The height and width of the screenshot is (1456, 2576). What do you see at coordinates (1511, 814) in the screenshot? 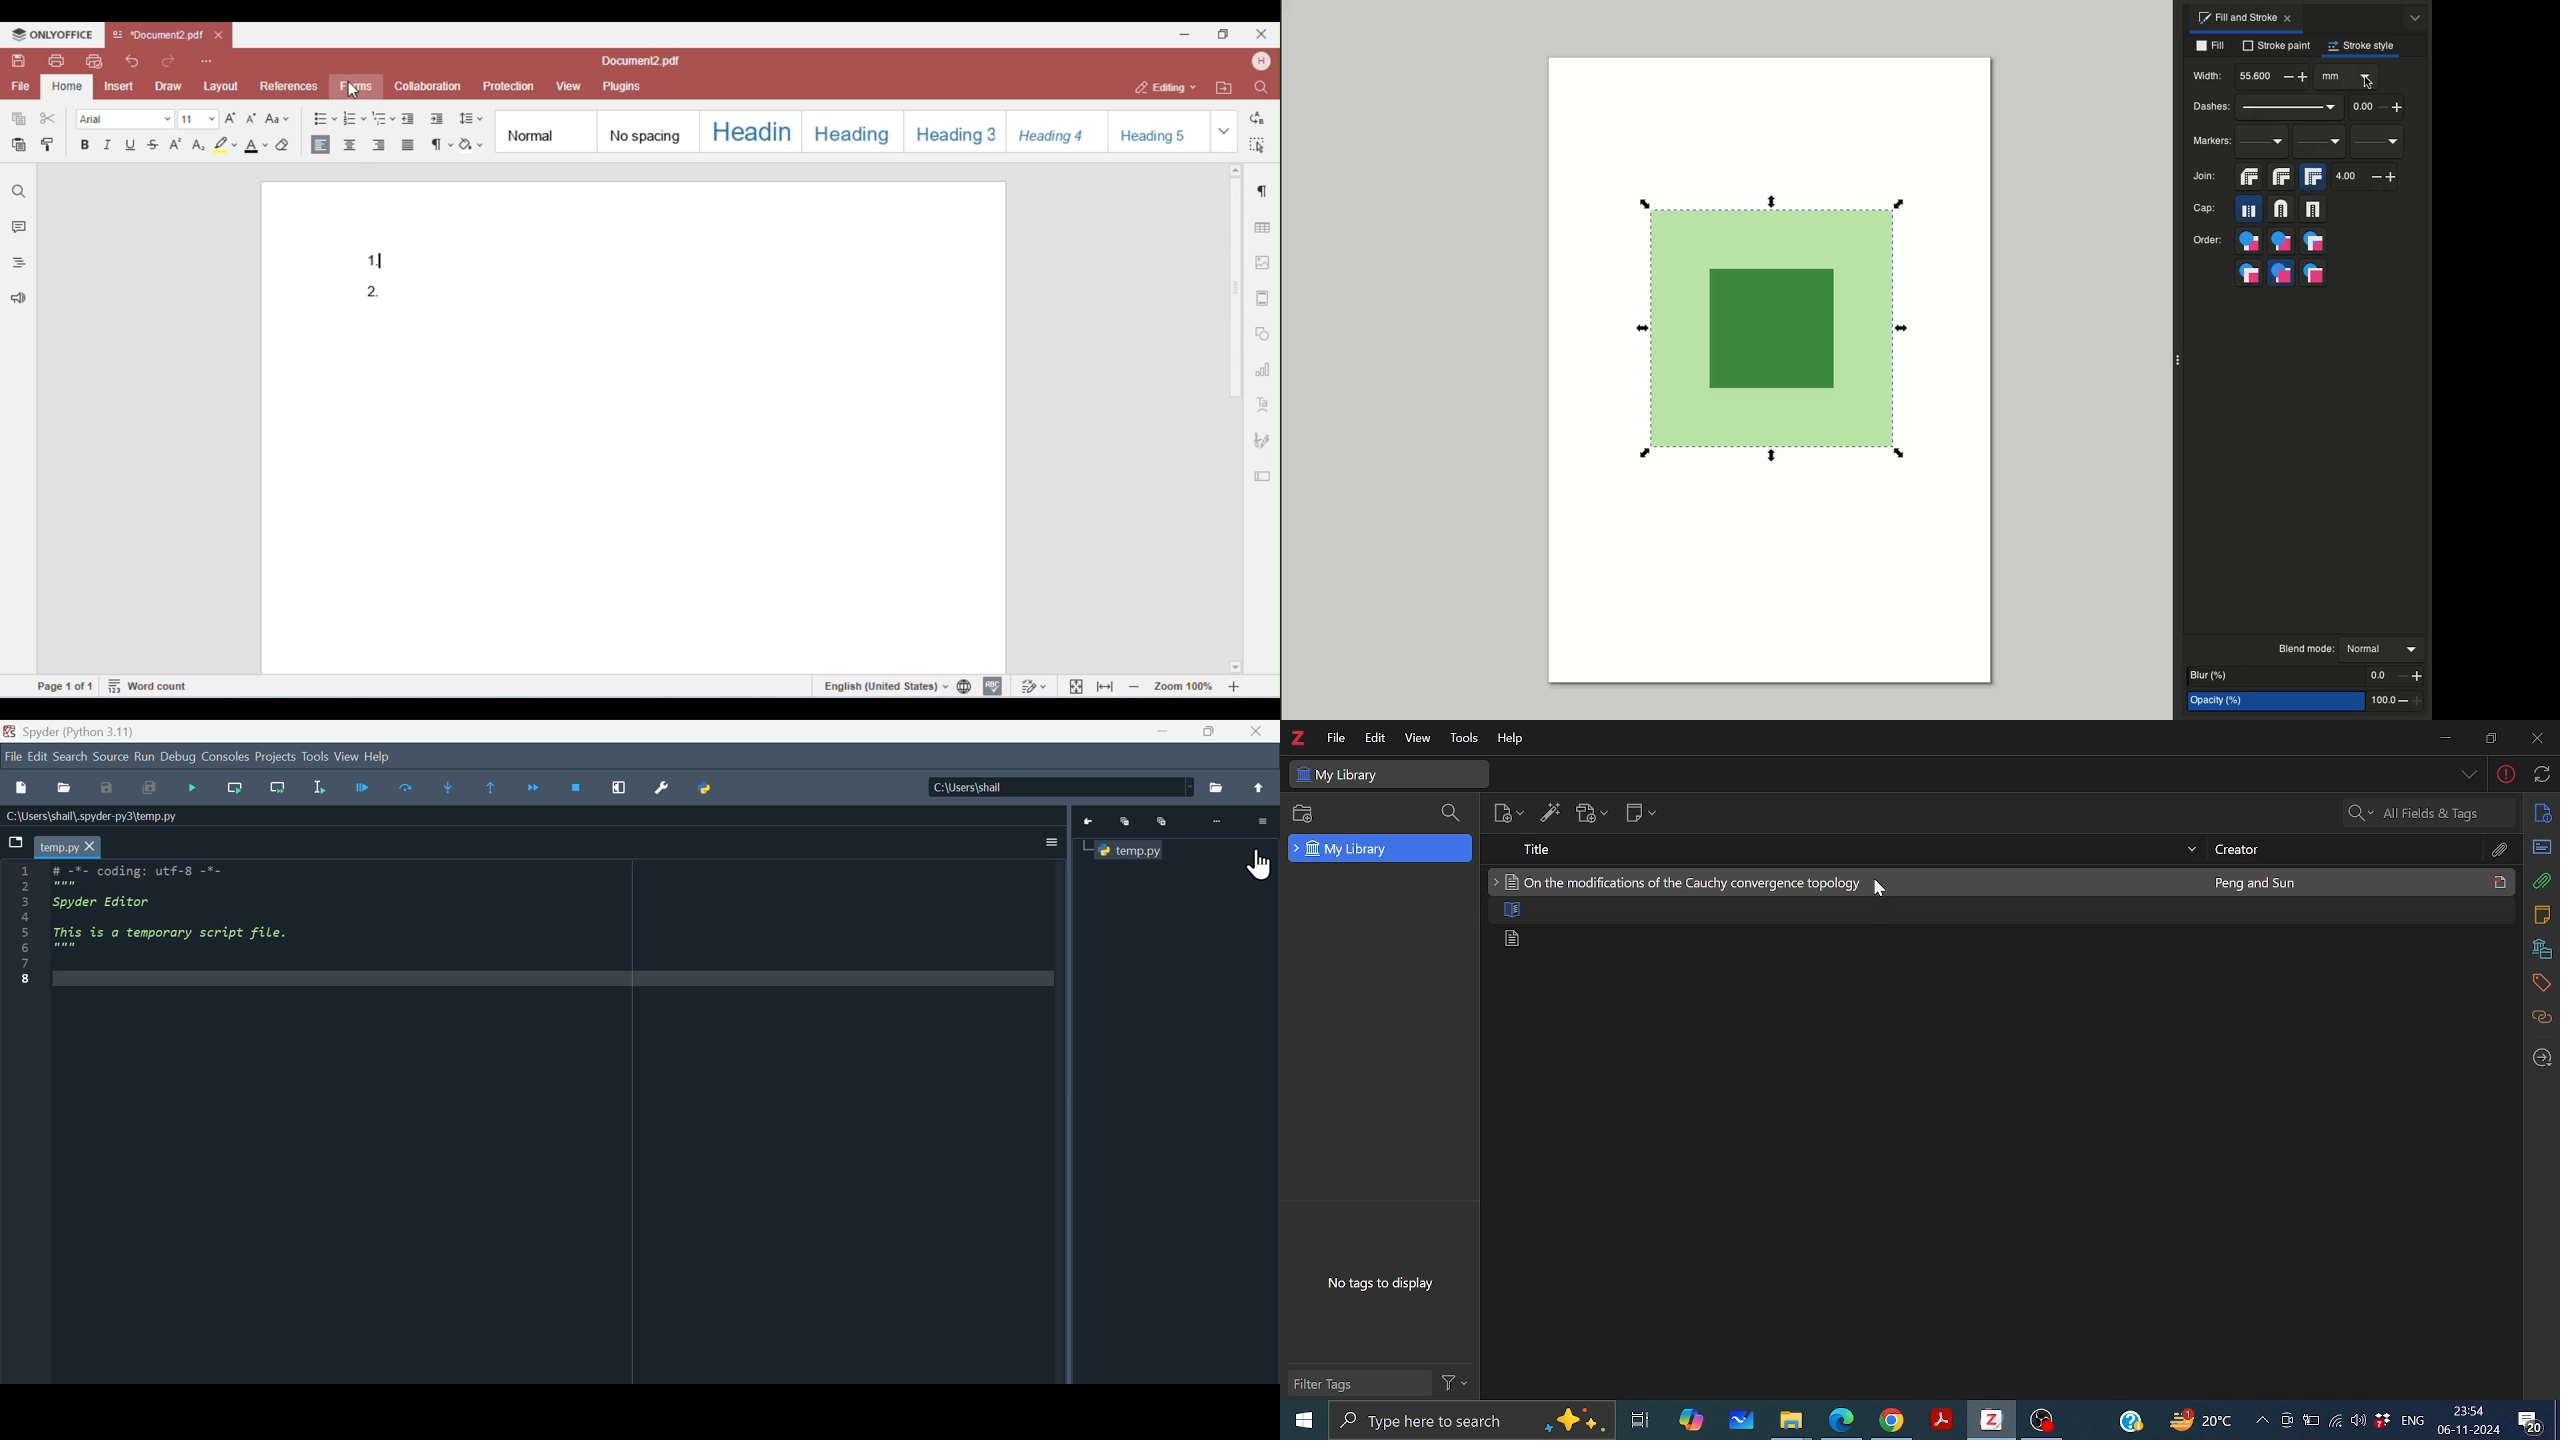
I see `New items` at bounding box center [1511, 814].